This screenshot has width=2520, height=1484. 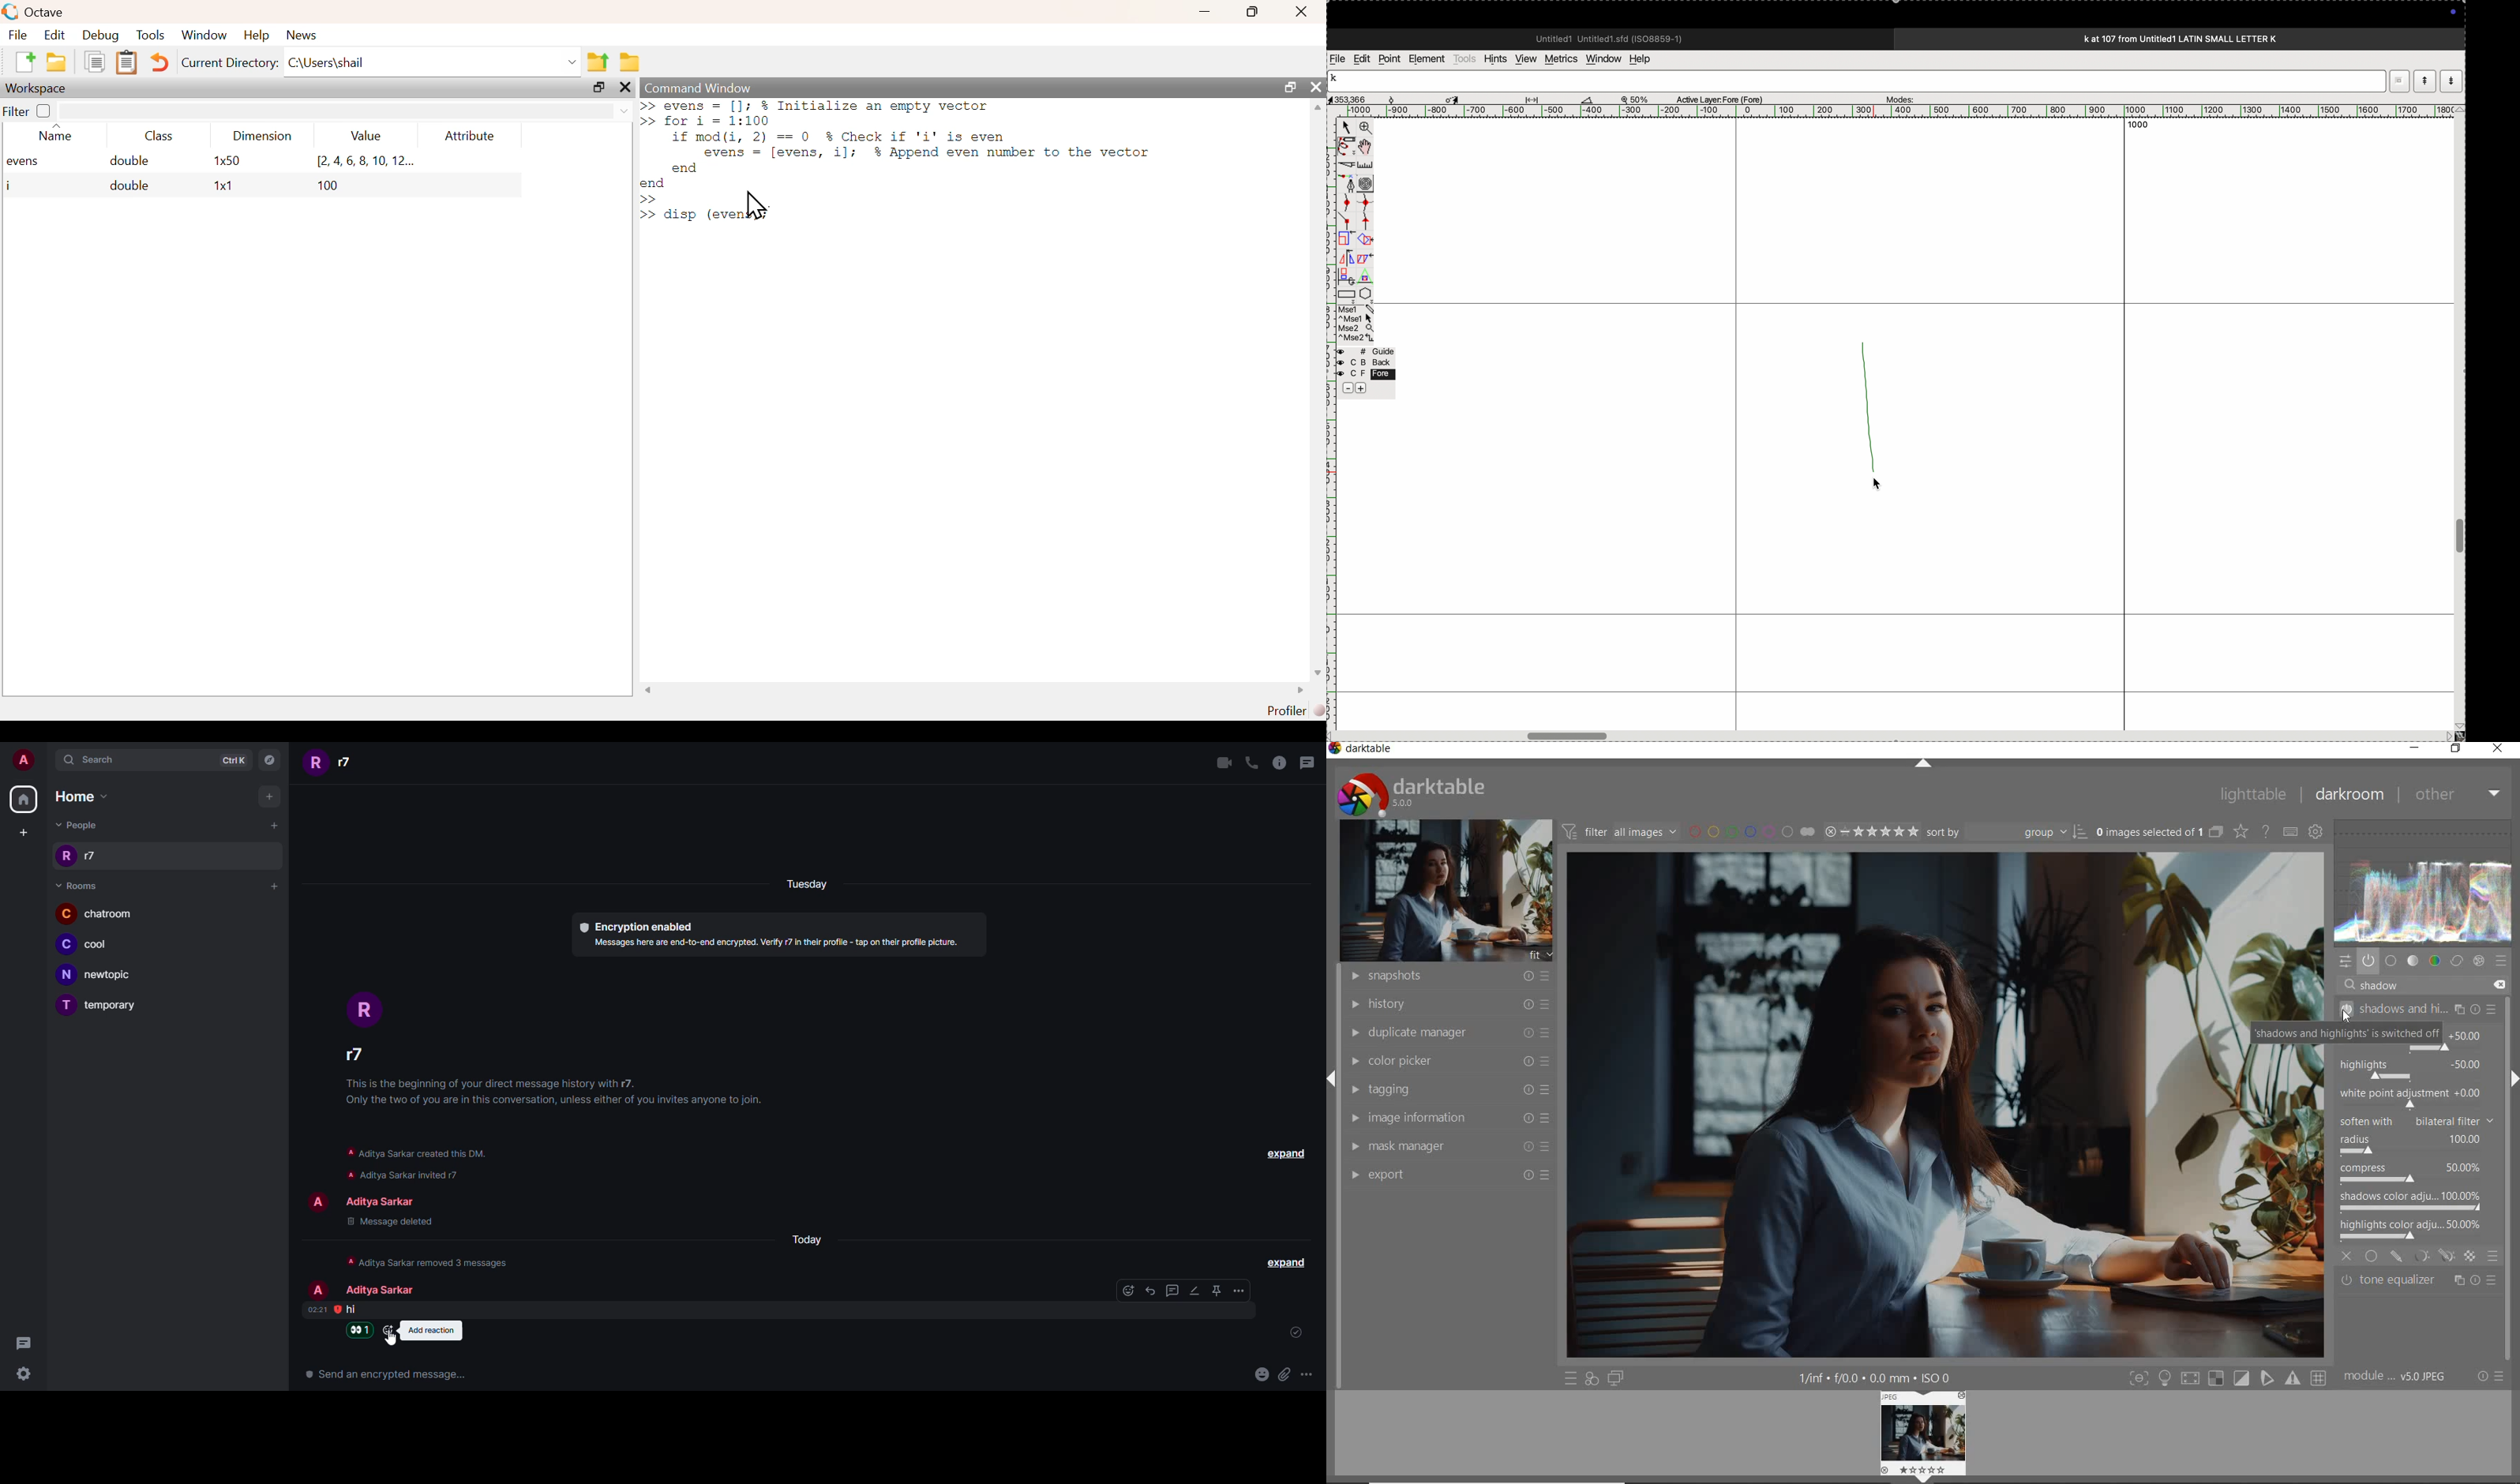 I want to click on scrollbar, so click(x=975, y=690).